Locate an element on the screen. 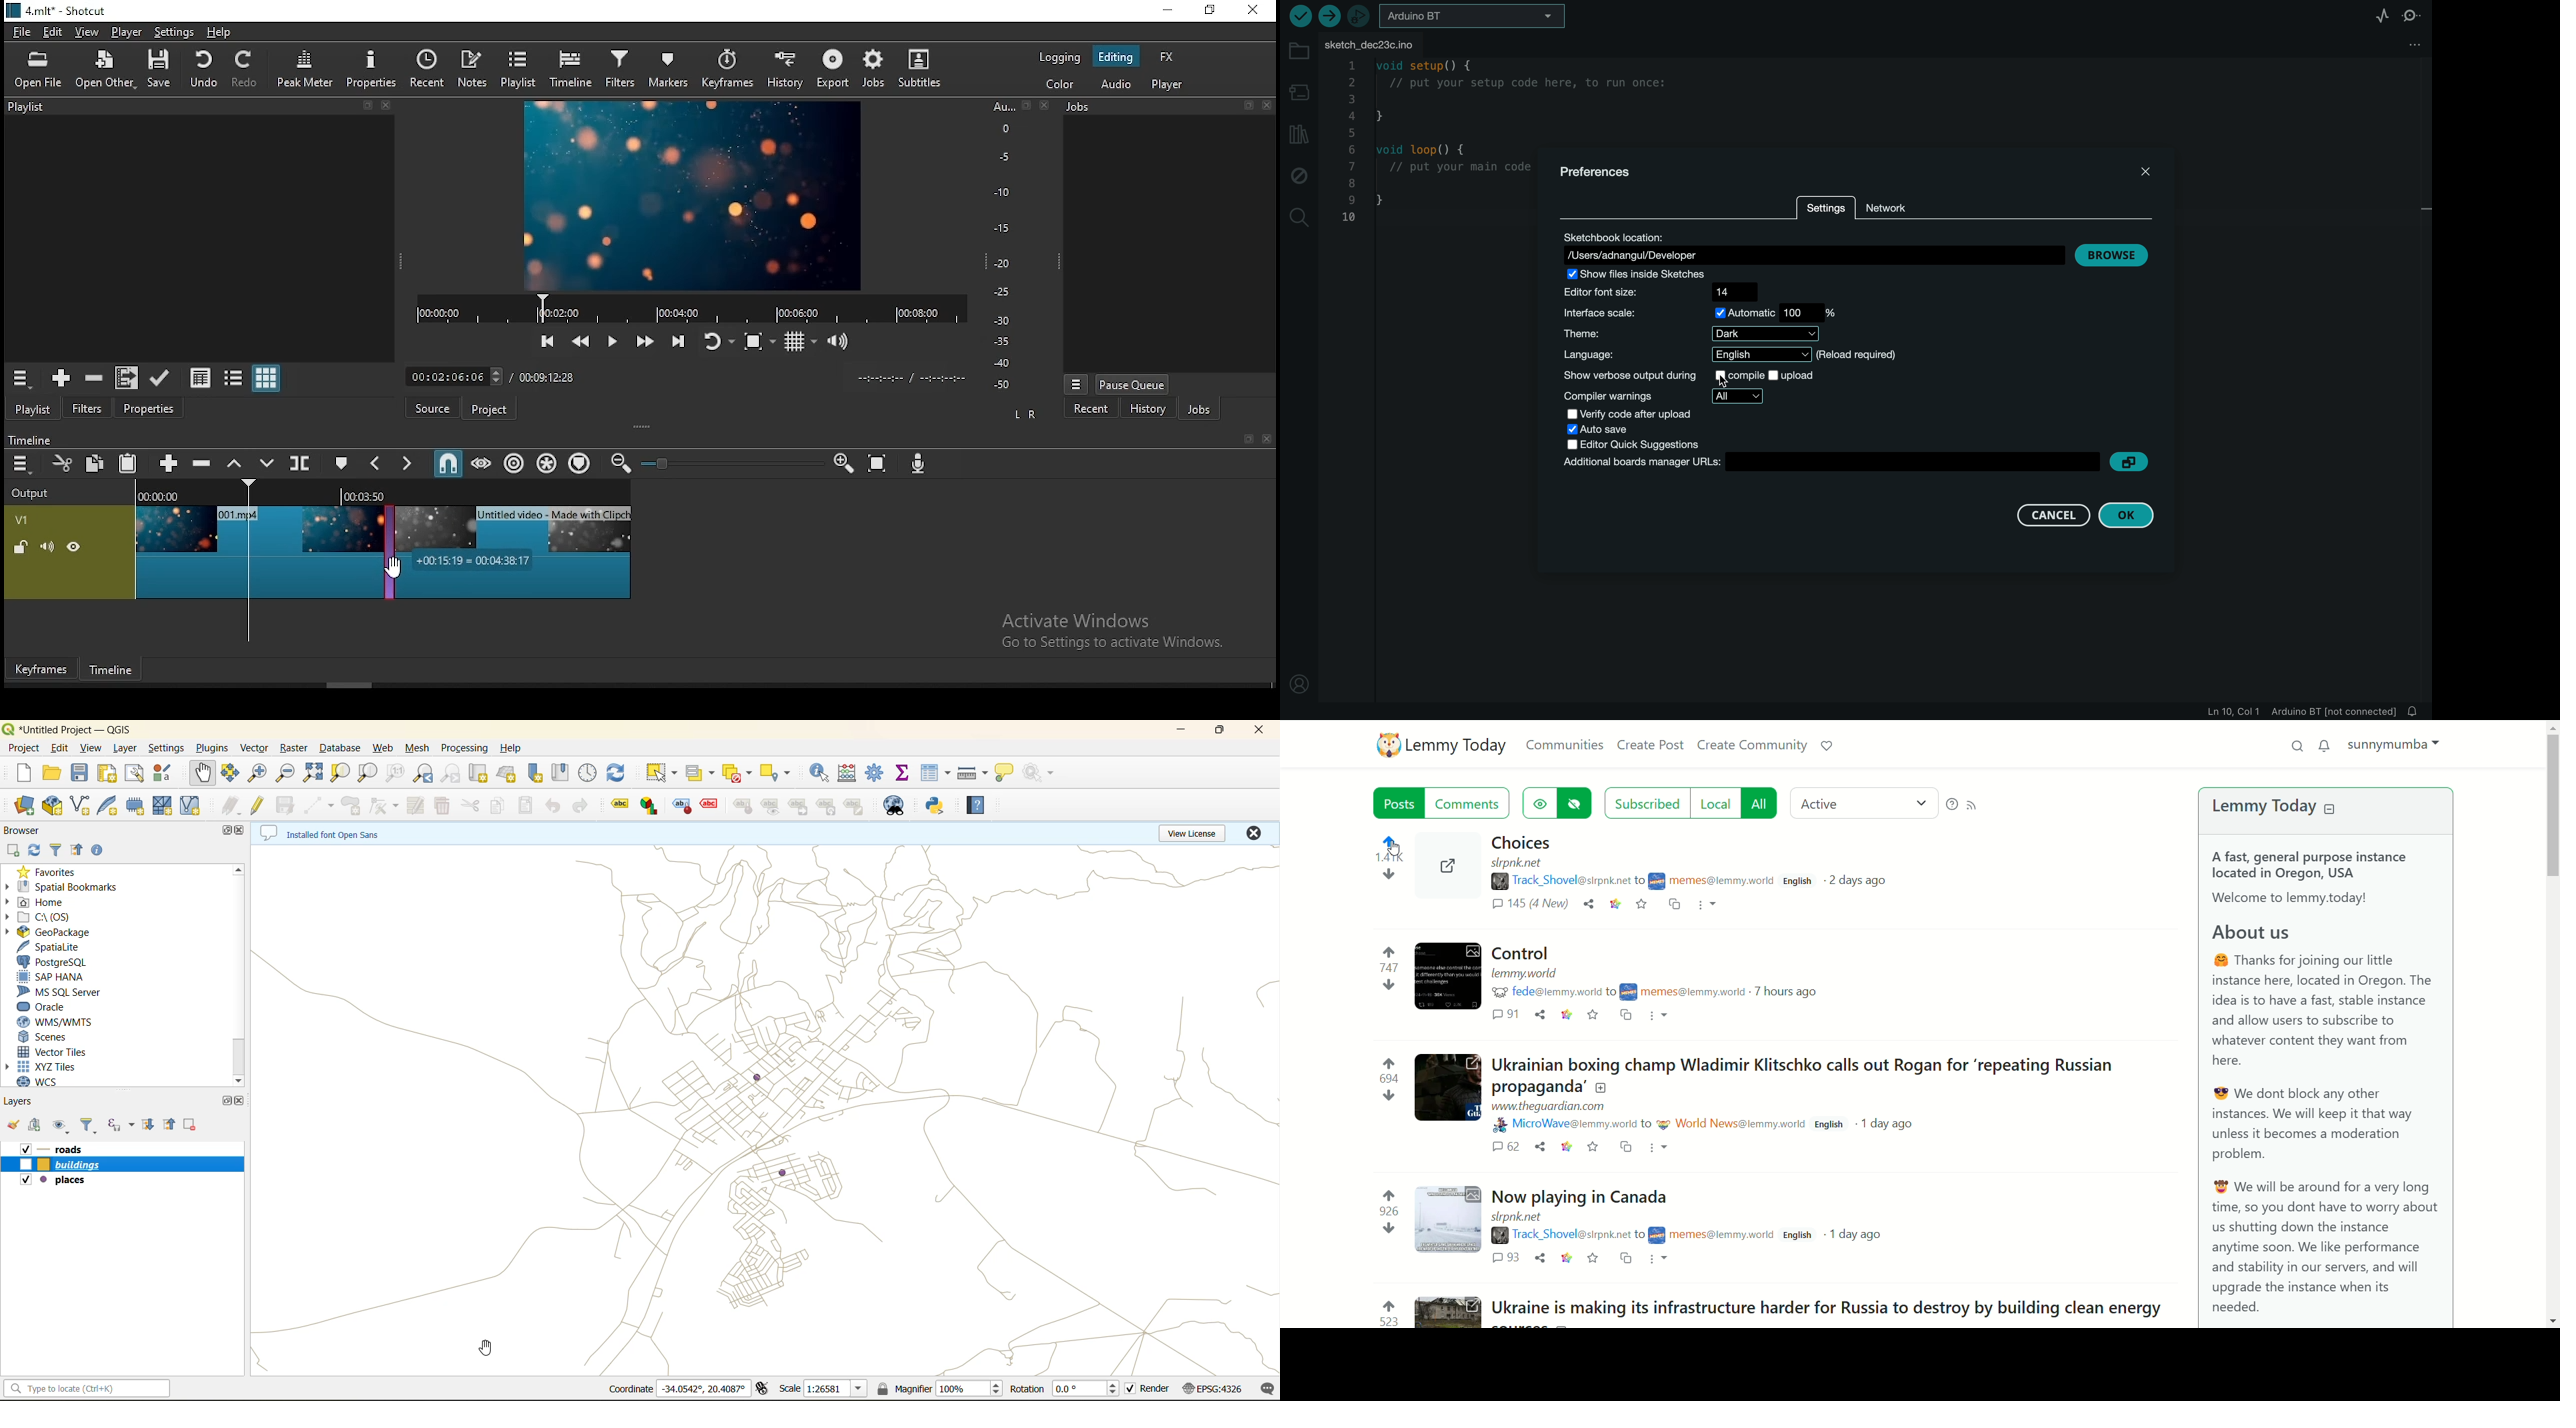 The width and height of the screenshot is (2576, 1428). username is located at coordinates (1556, 991).